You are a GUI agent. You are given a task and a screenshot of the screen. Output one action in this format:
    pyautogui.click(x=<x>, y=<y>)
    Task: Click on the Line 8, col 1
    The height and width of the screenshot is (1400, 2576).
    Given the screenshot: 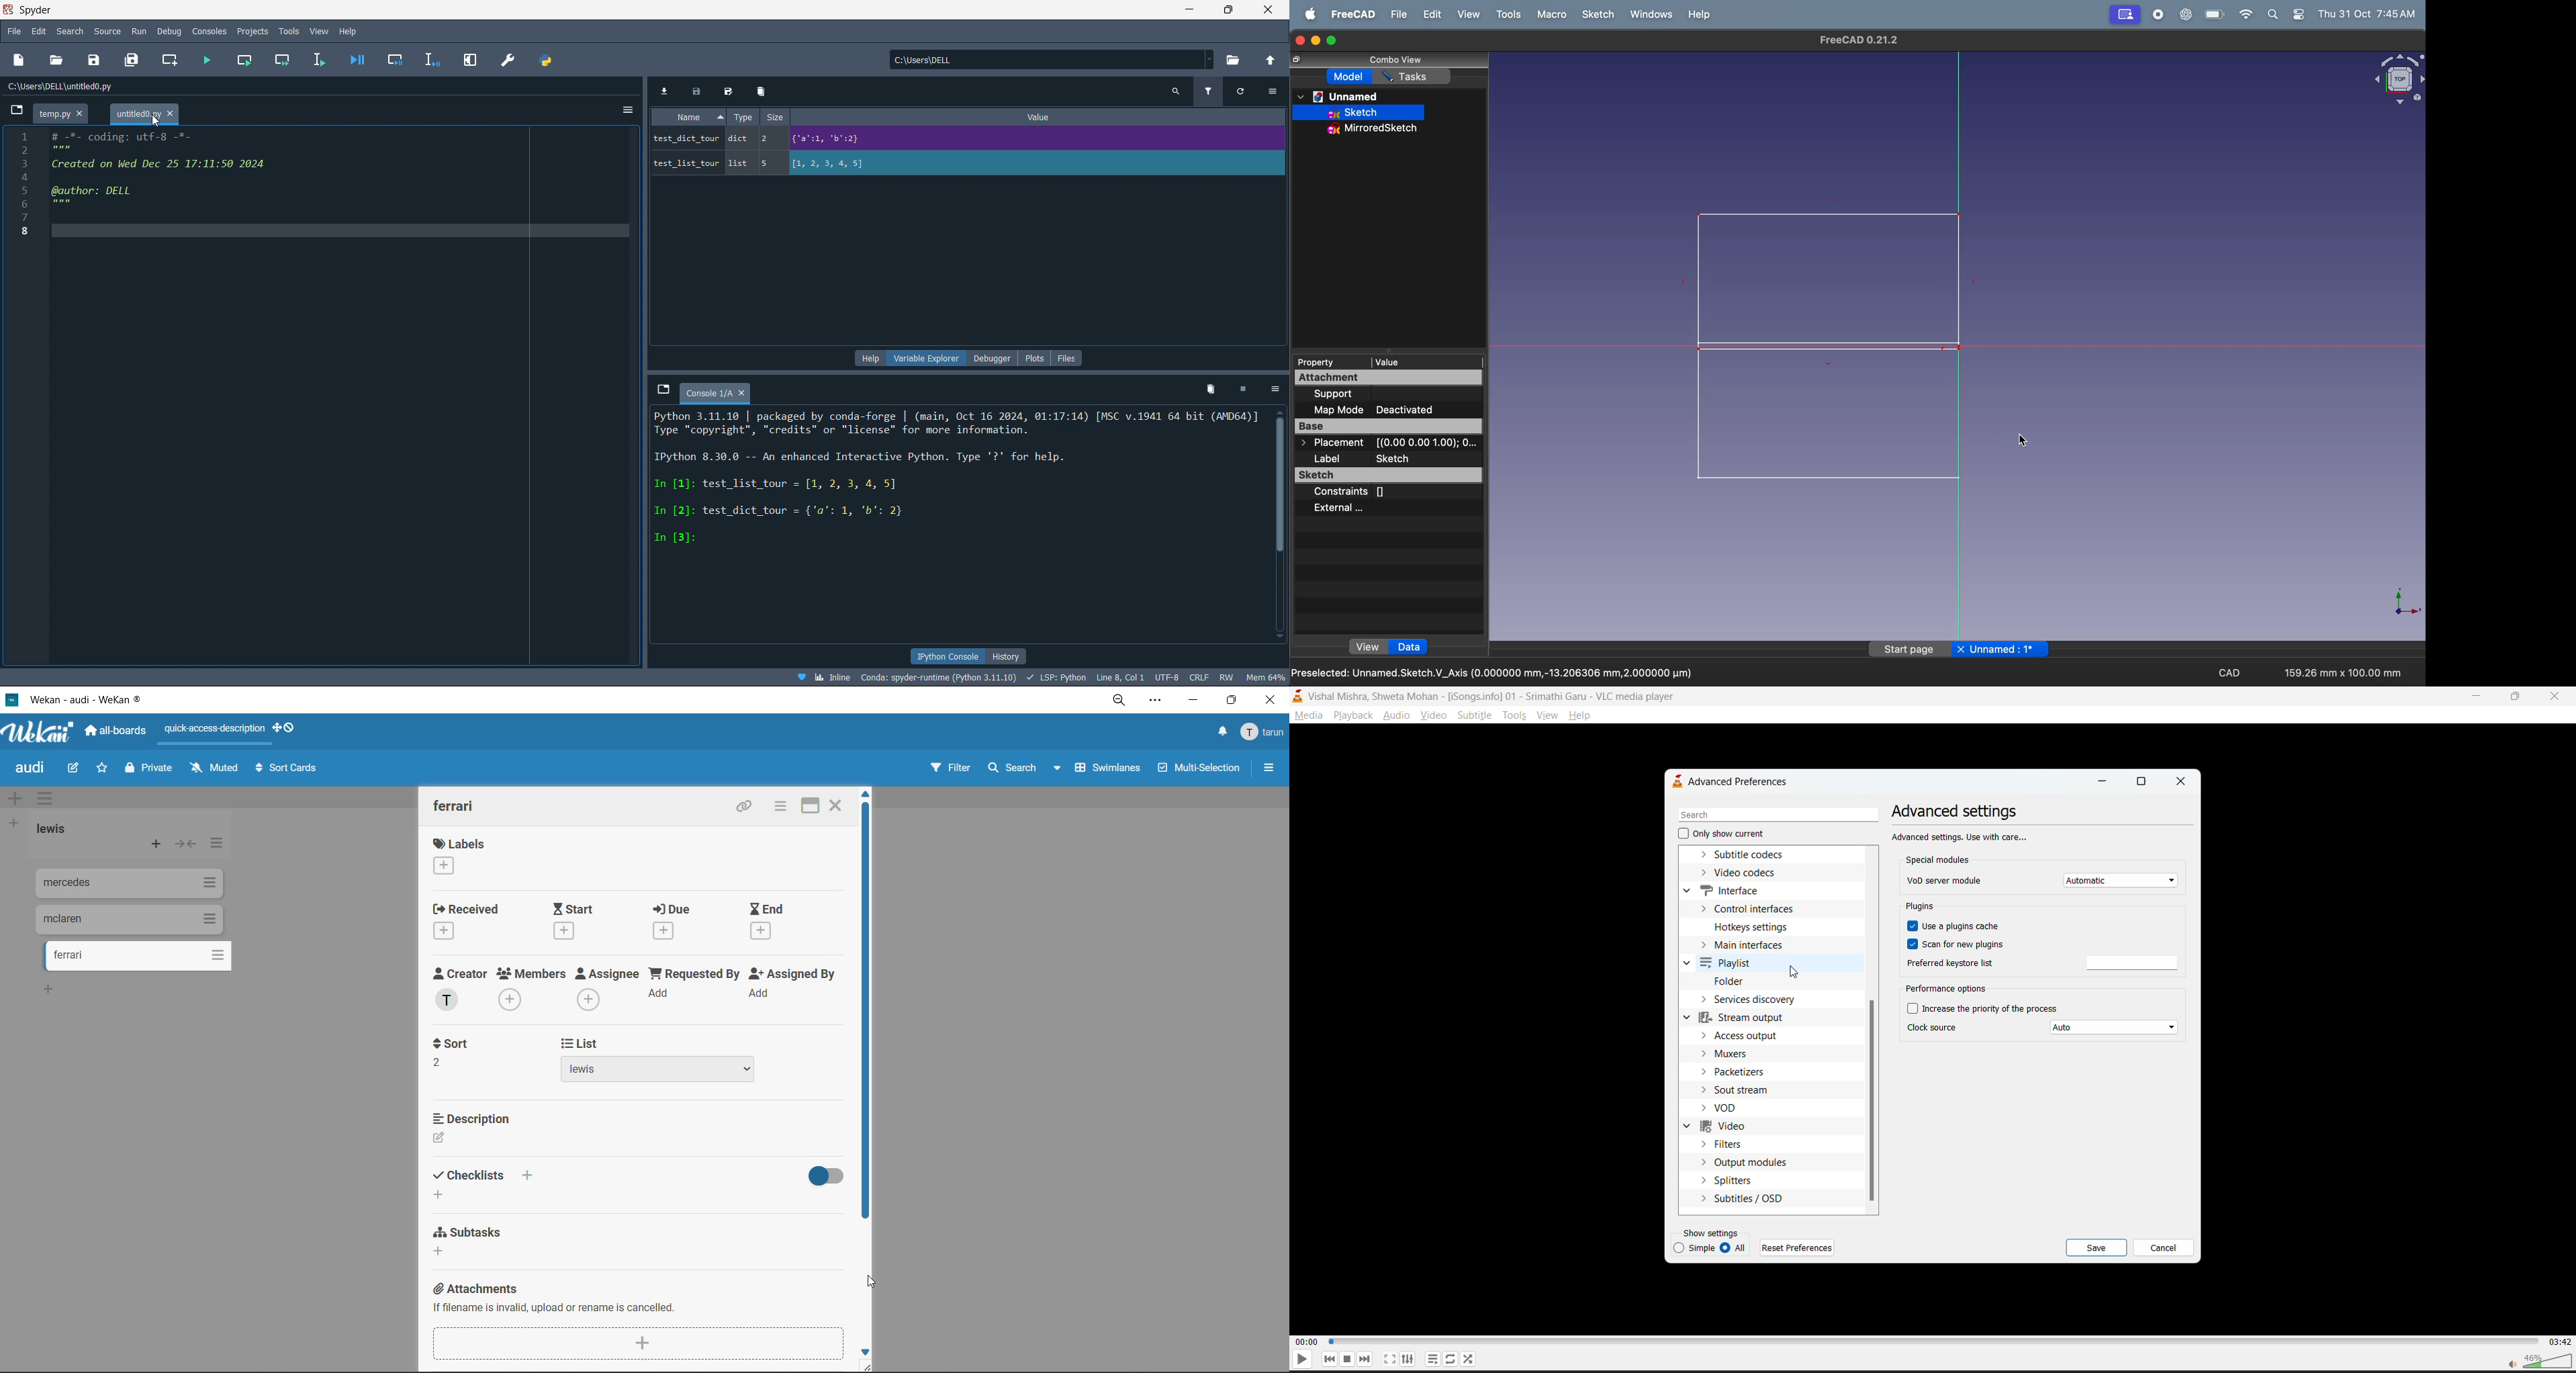 What is the action you would take?
    pyautogui.click(x=1123, y=679)
    